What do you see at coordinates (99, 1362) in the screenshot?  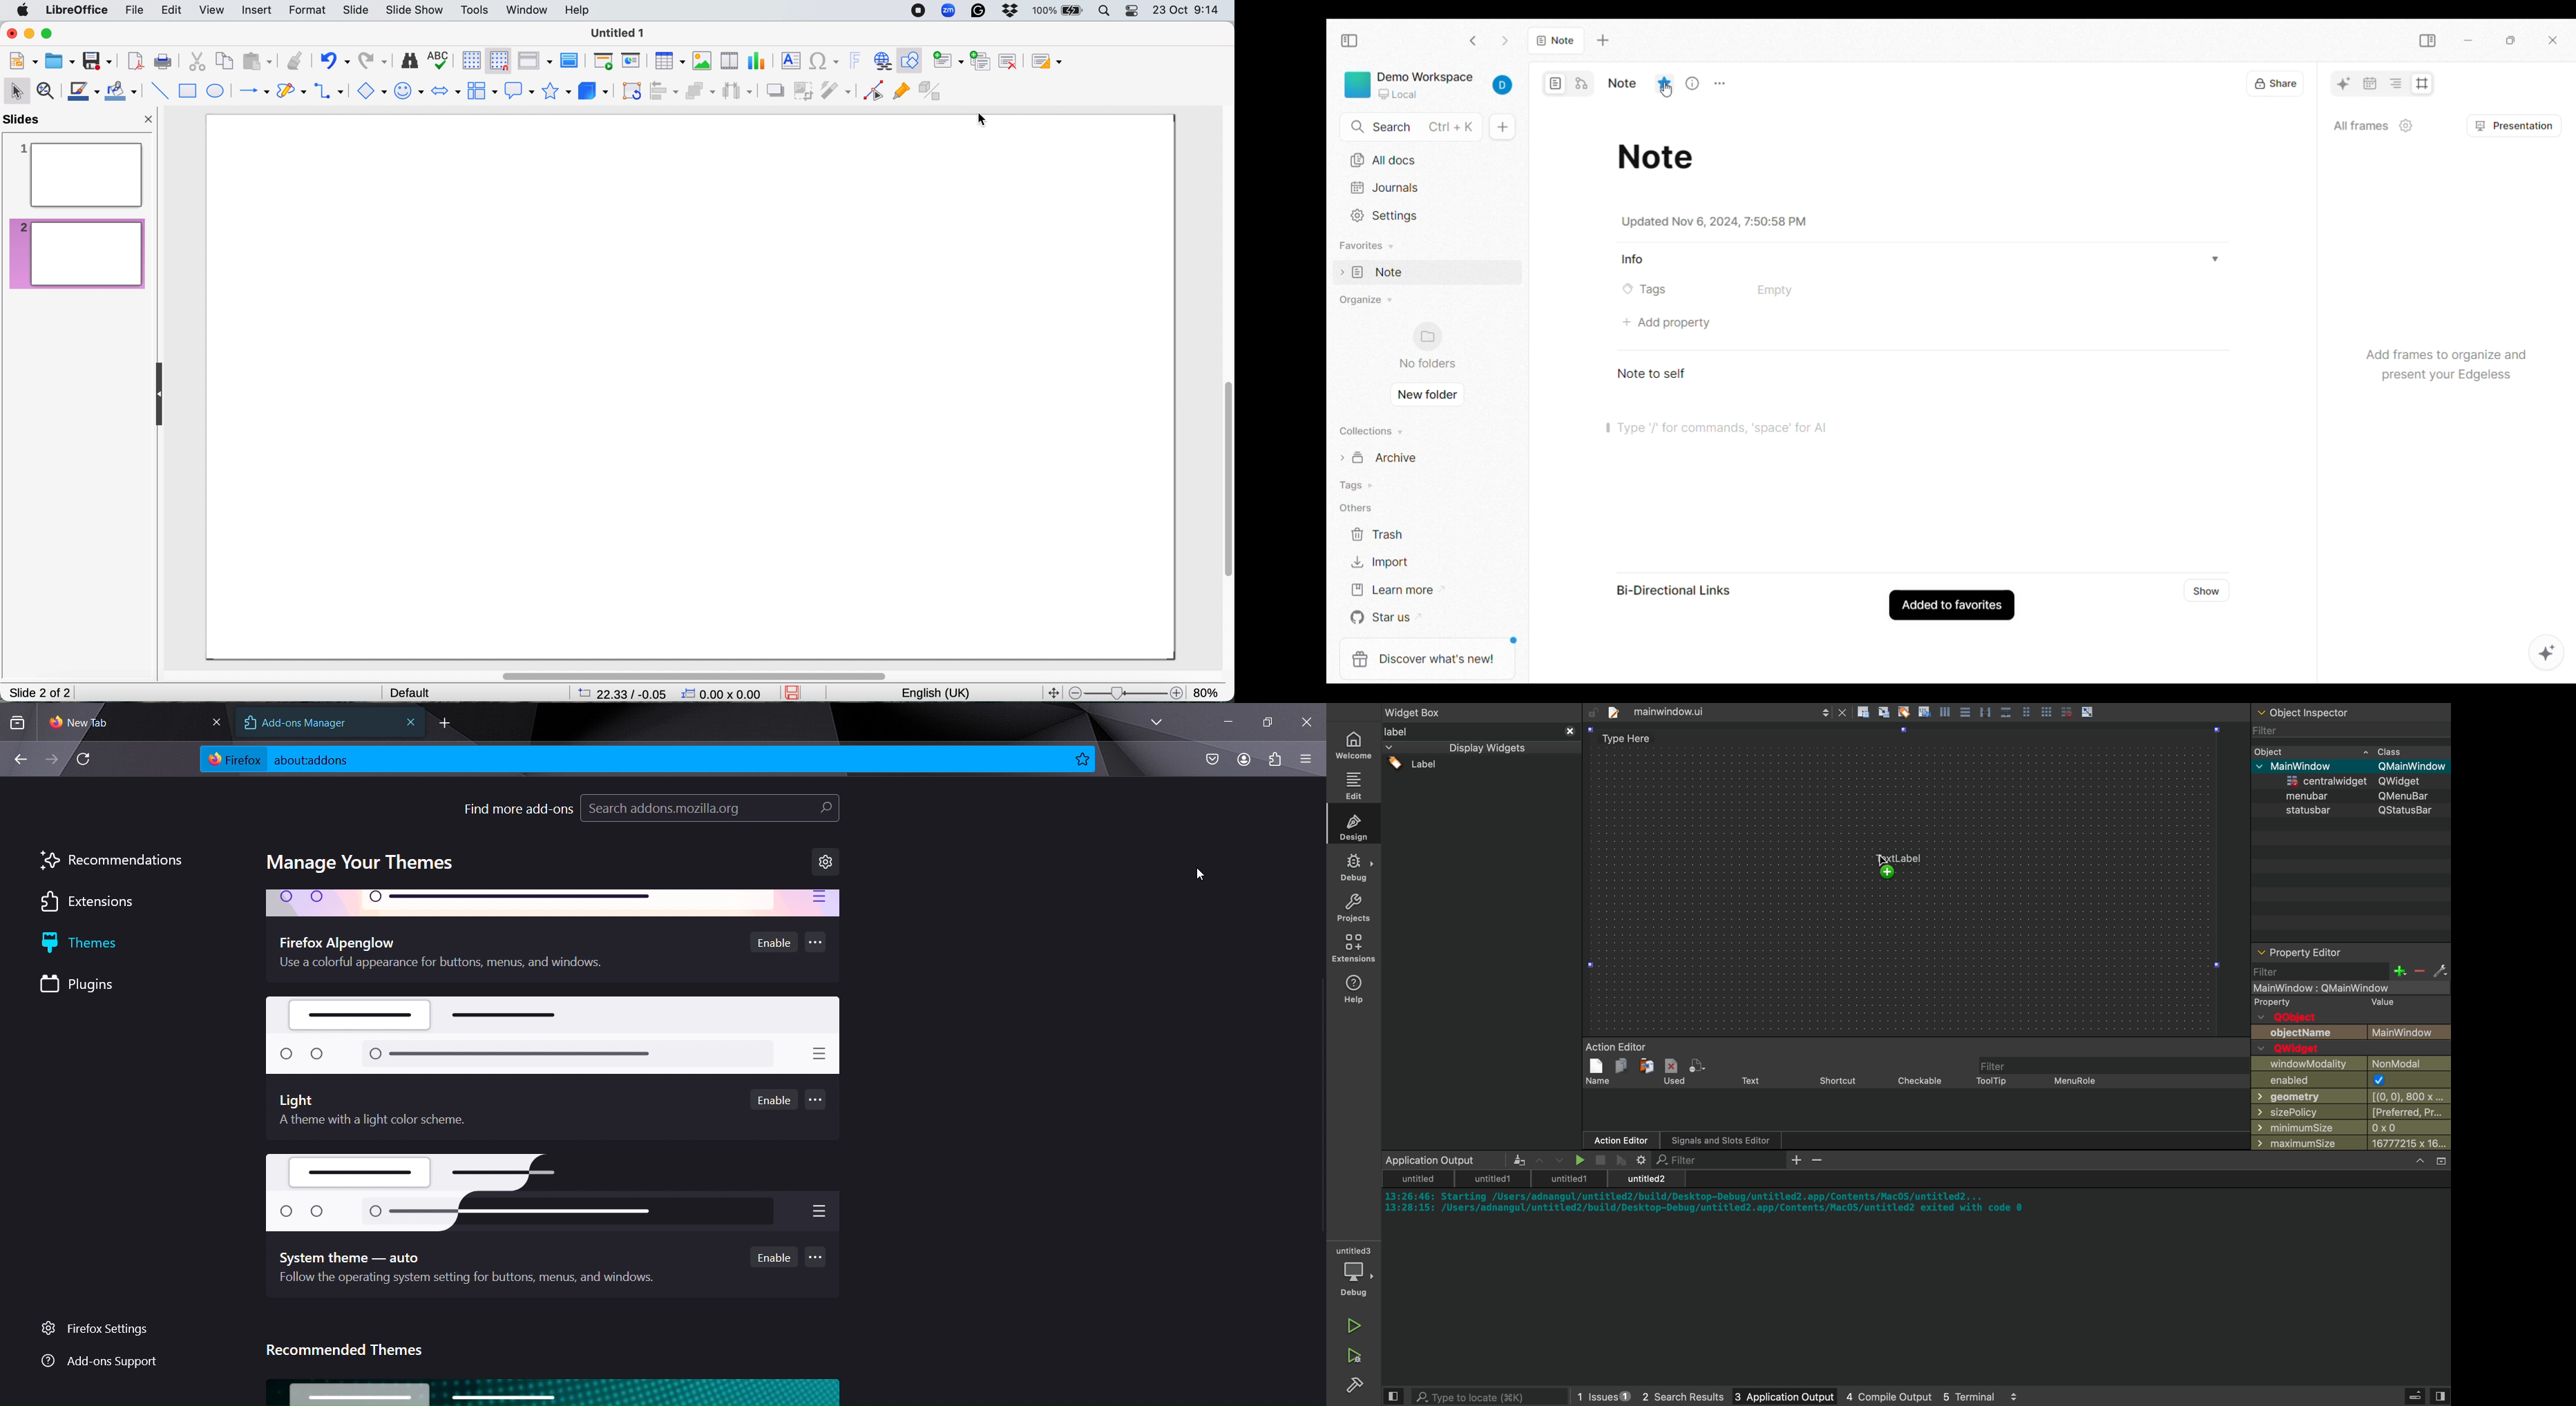 I see `add ons support` at bounding box center [99, 1362].